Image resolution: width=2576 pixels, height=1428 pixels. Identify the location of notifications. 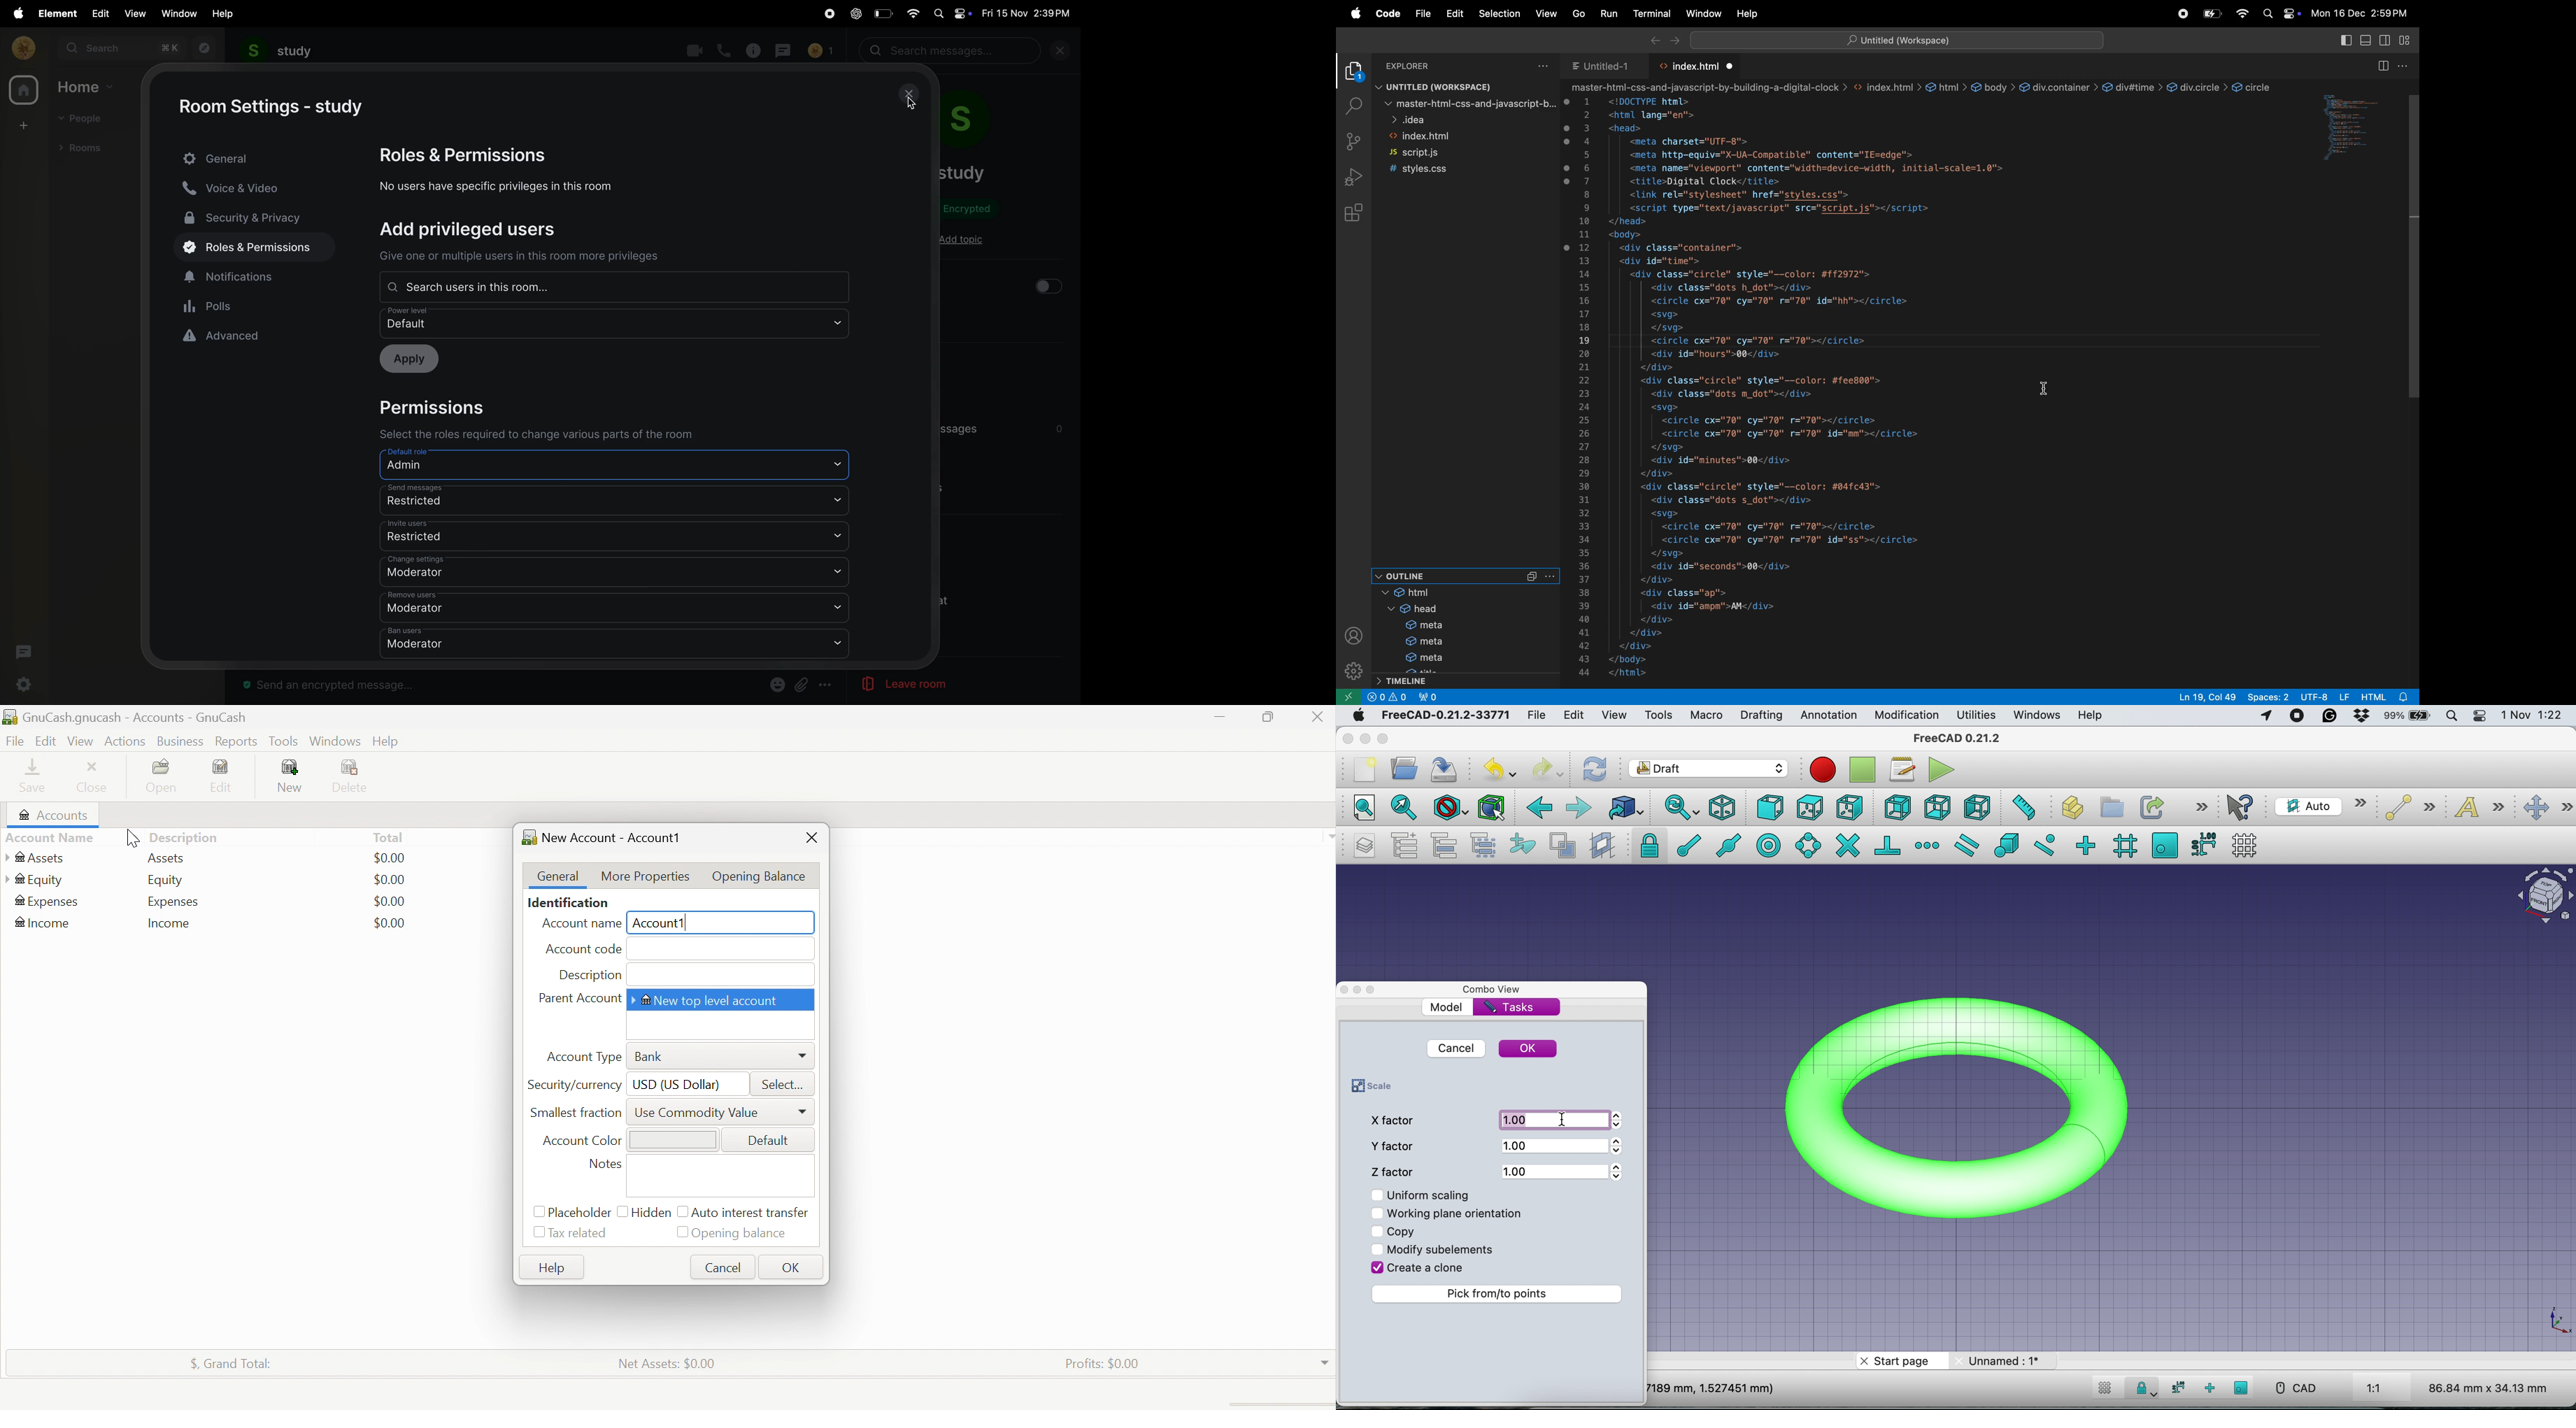
(256, 275).